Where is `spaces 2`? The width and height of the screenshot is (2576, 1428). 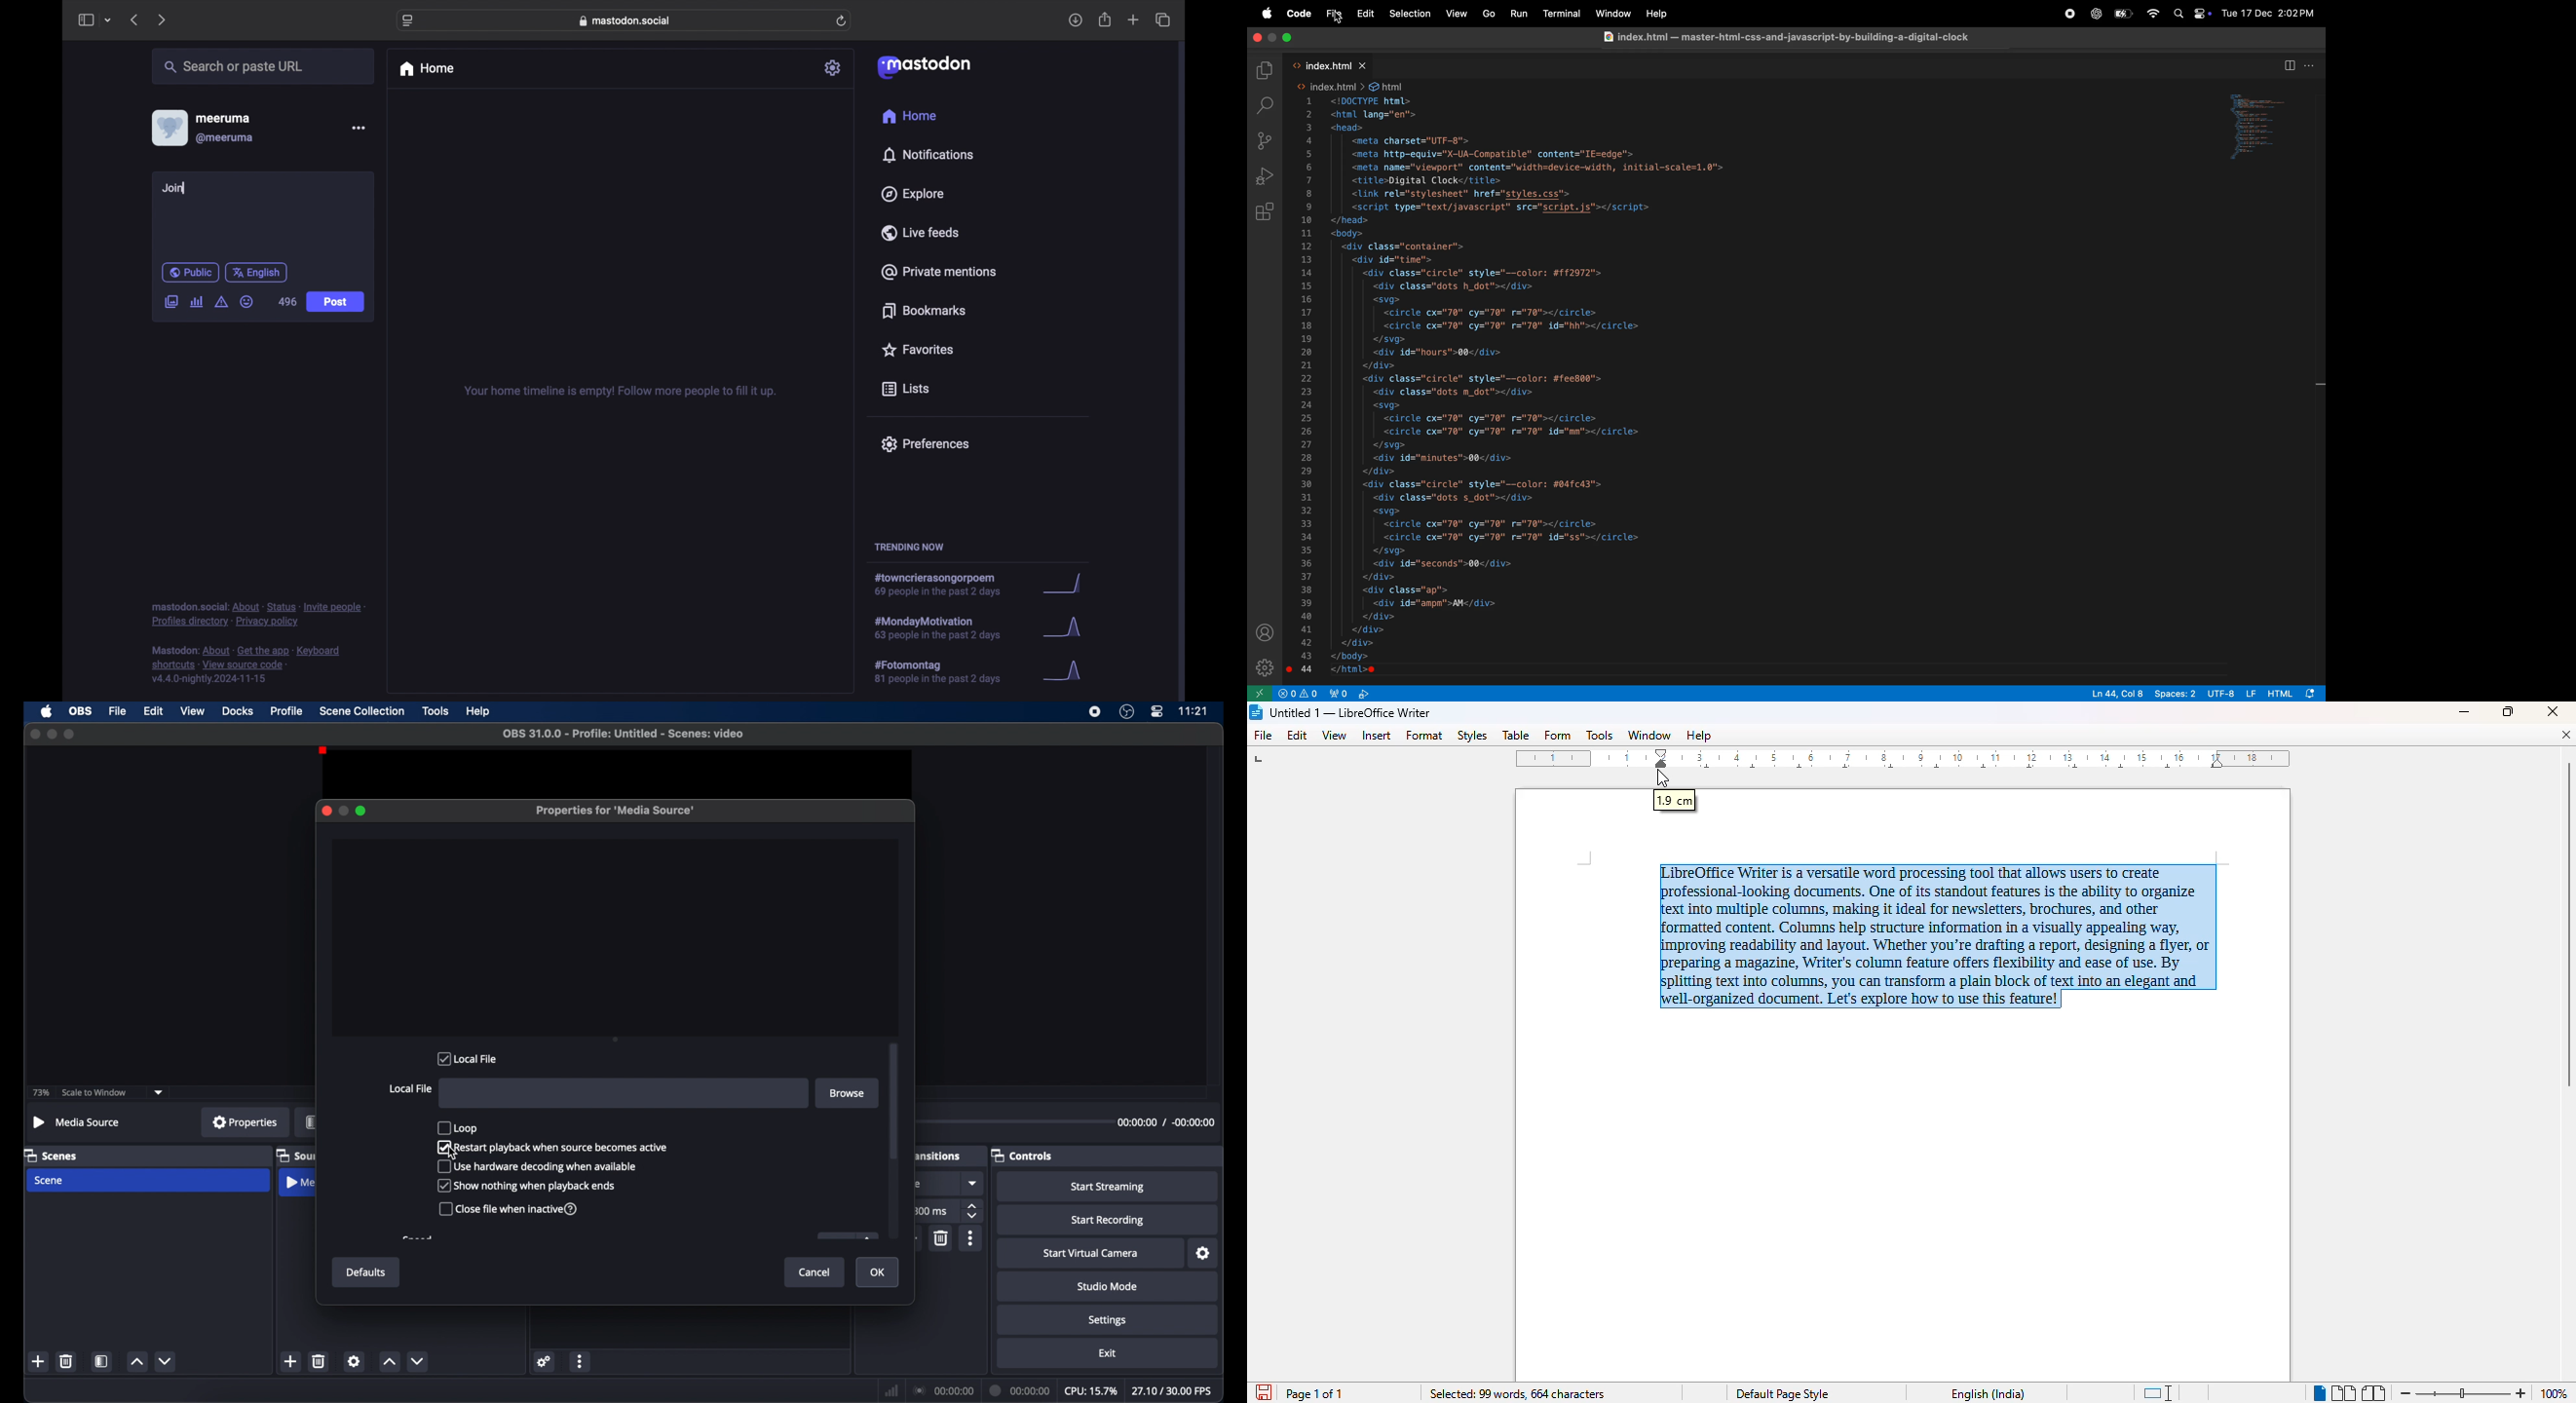
spaces 2 is located at coordinates (2175, 693).